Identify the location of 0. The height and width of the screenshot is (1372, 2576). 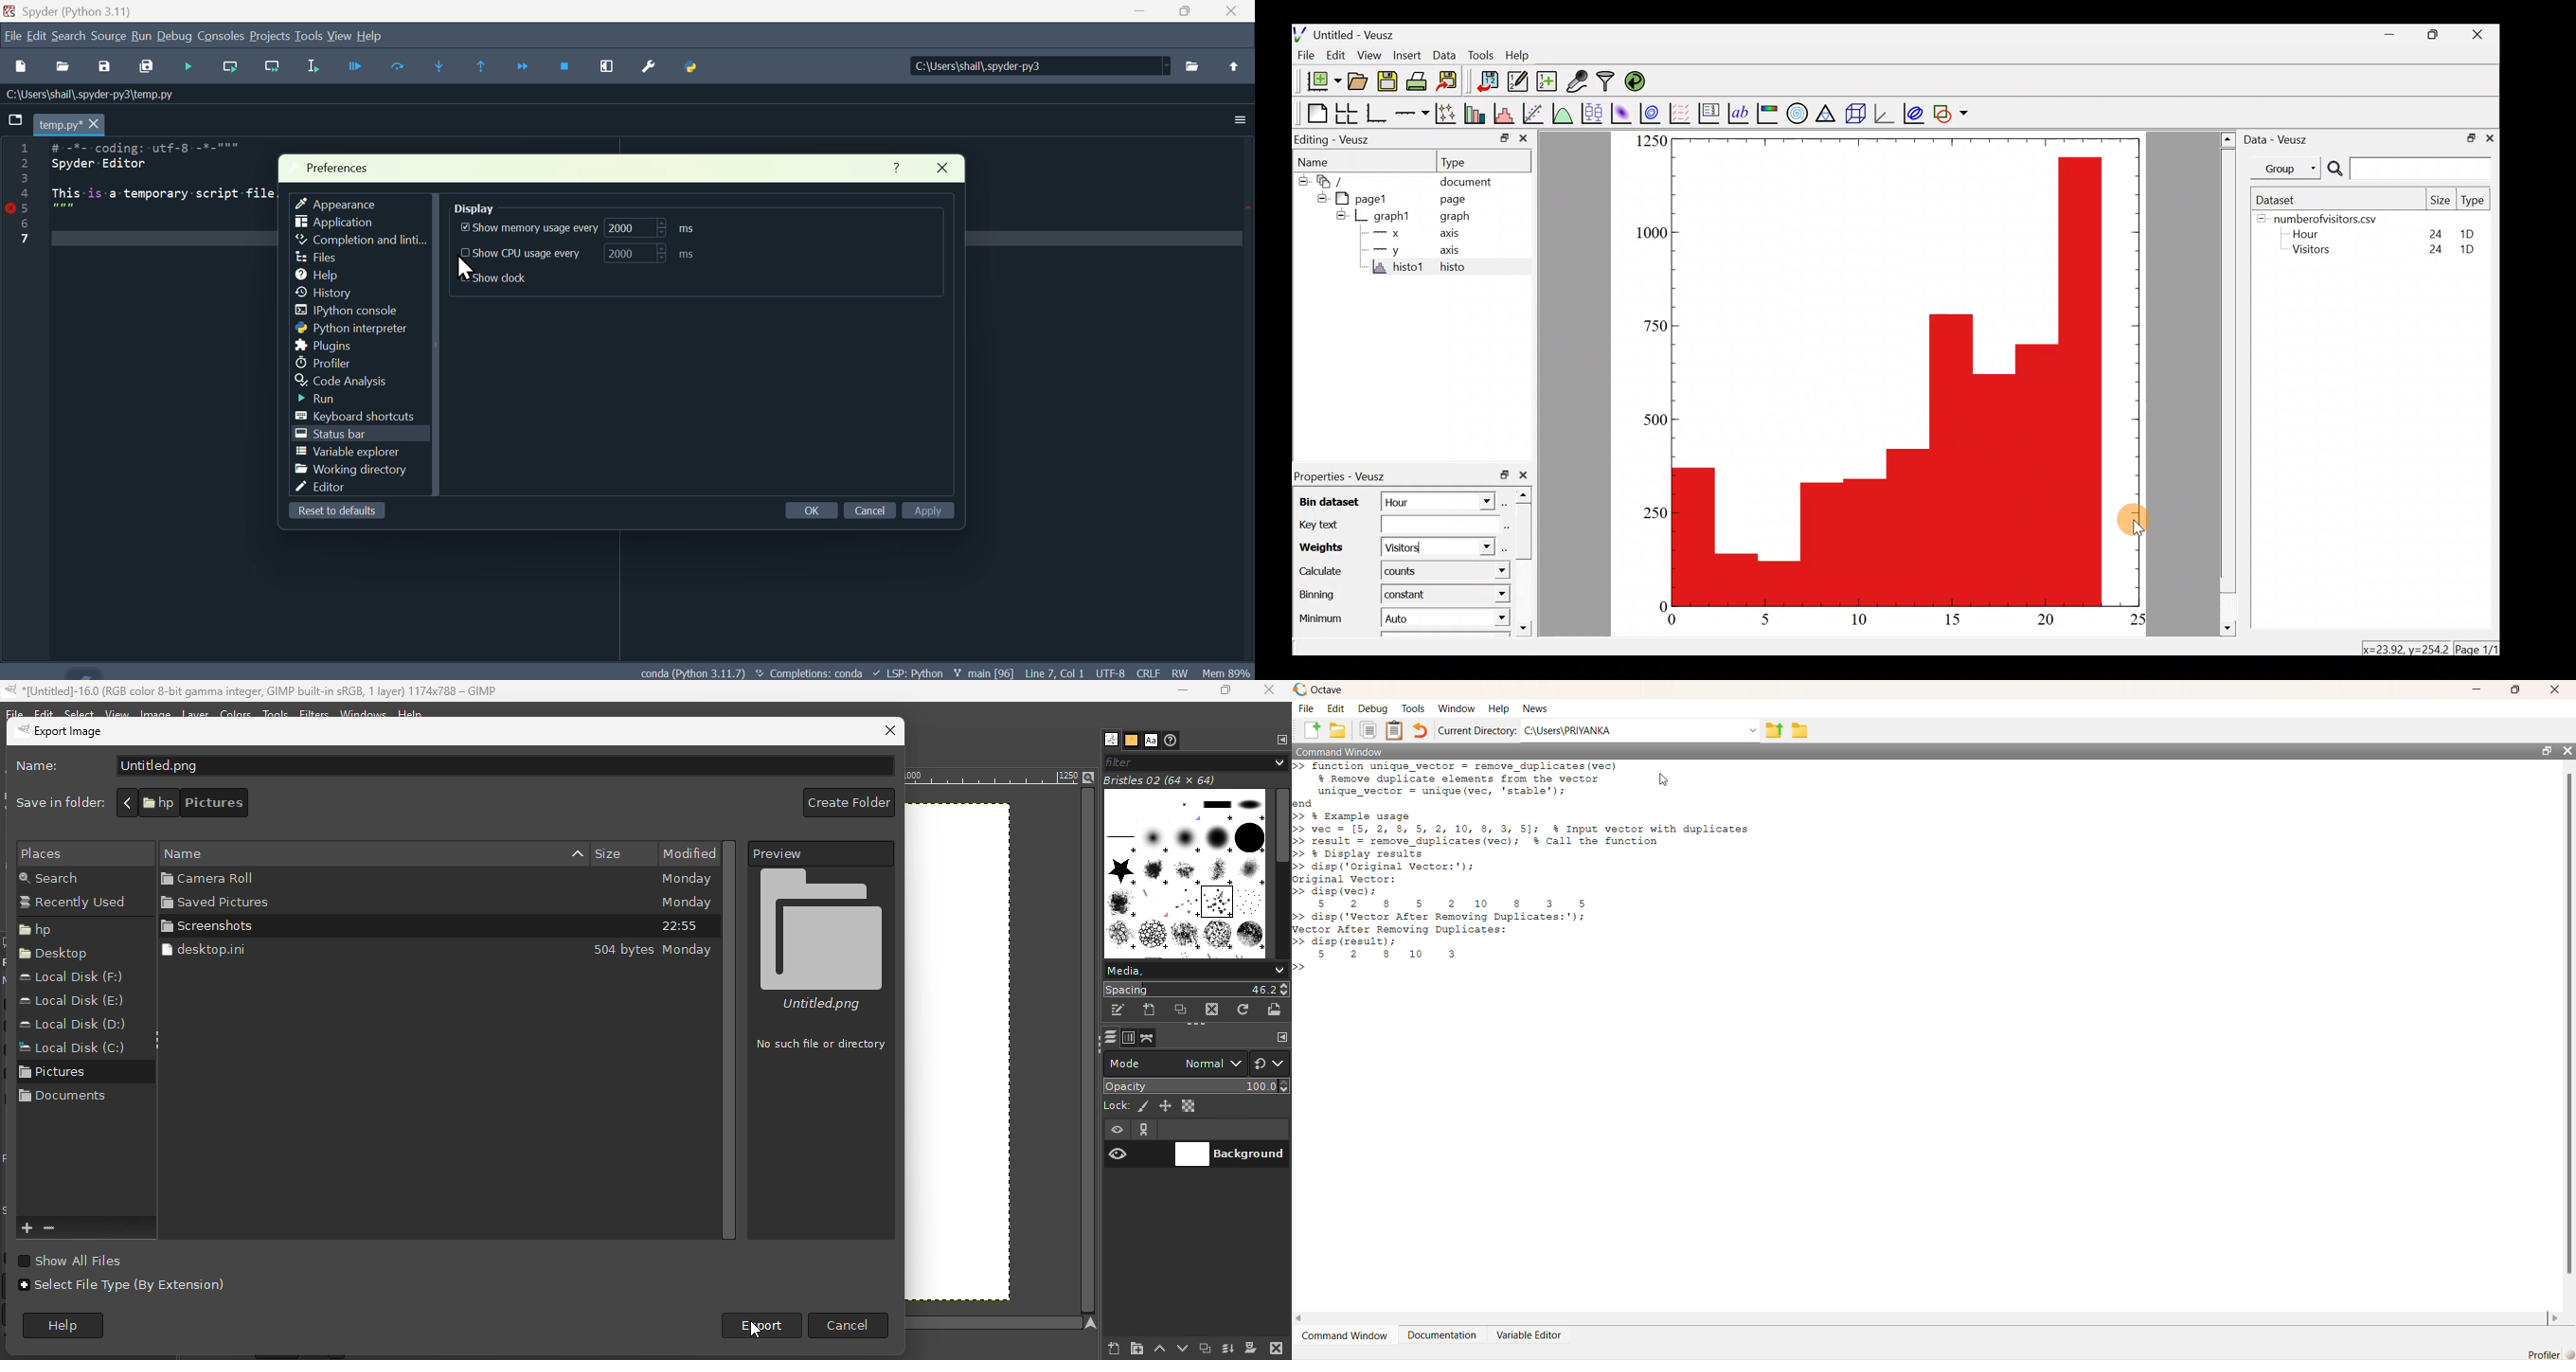
(1655, 607).